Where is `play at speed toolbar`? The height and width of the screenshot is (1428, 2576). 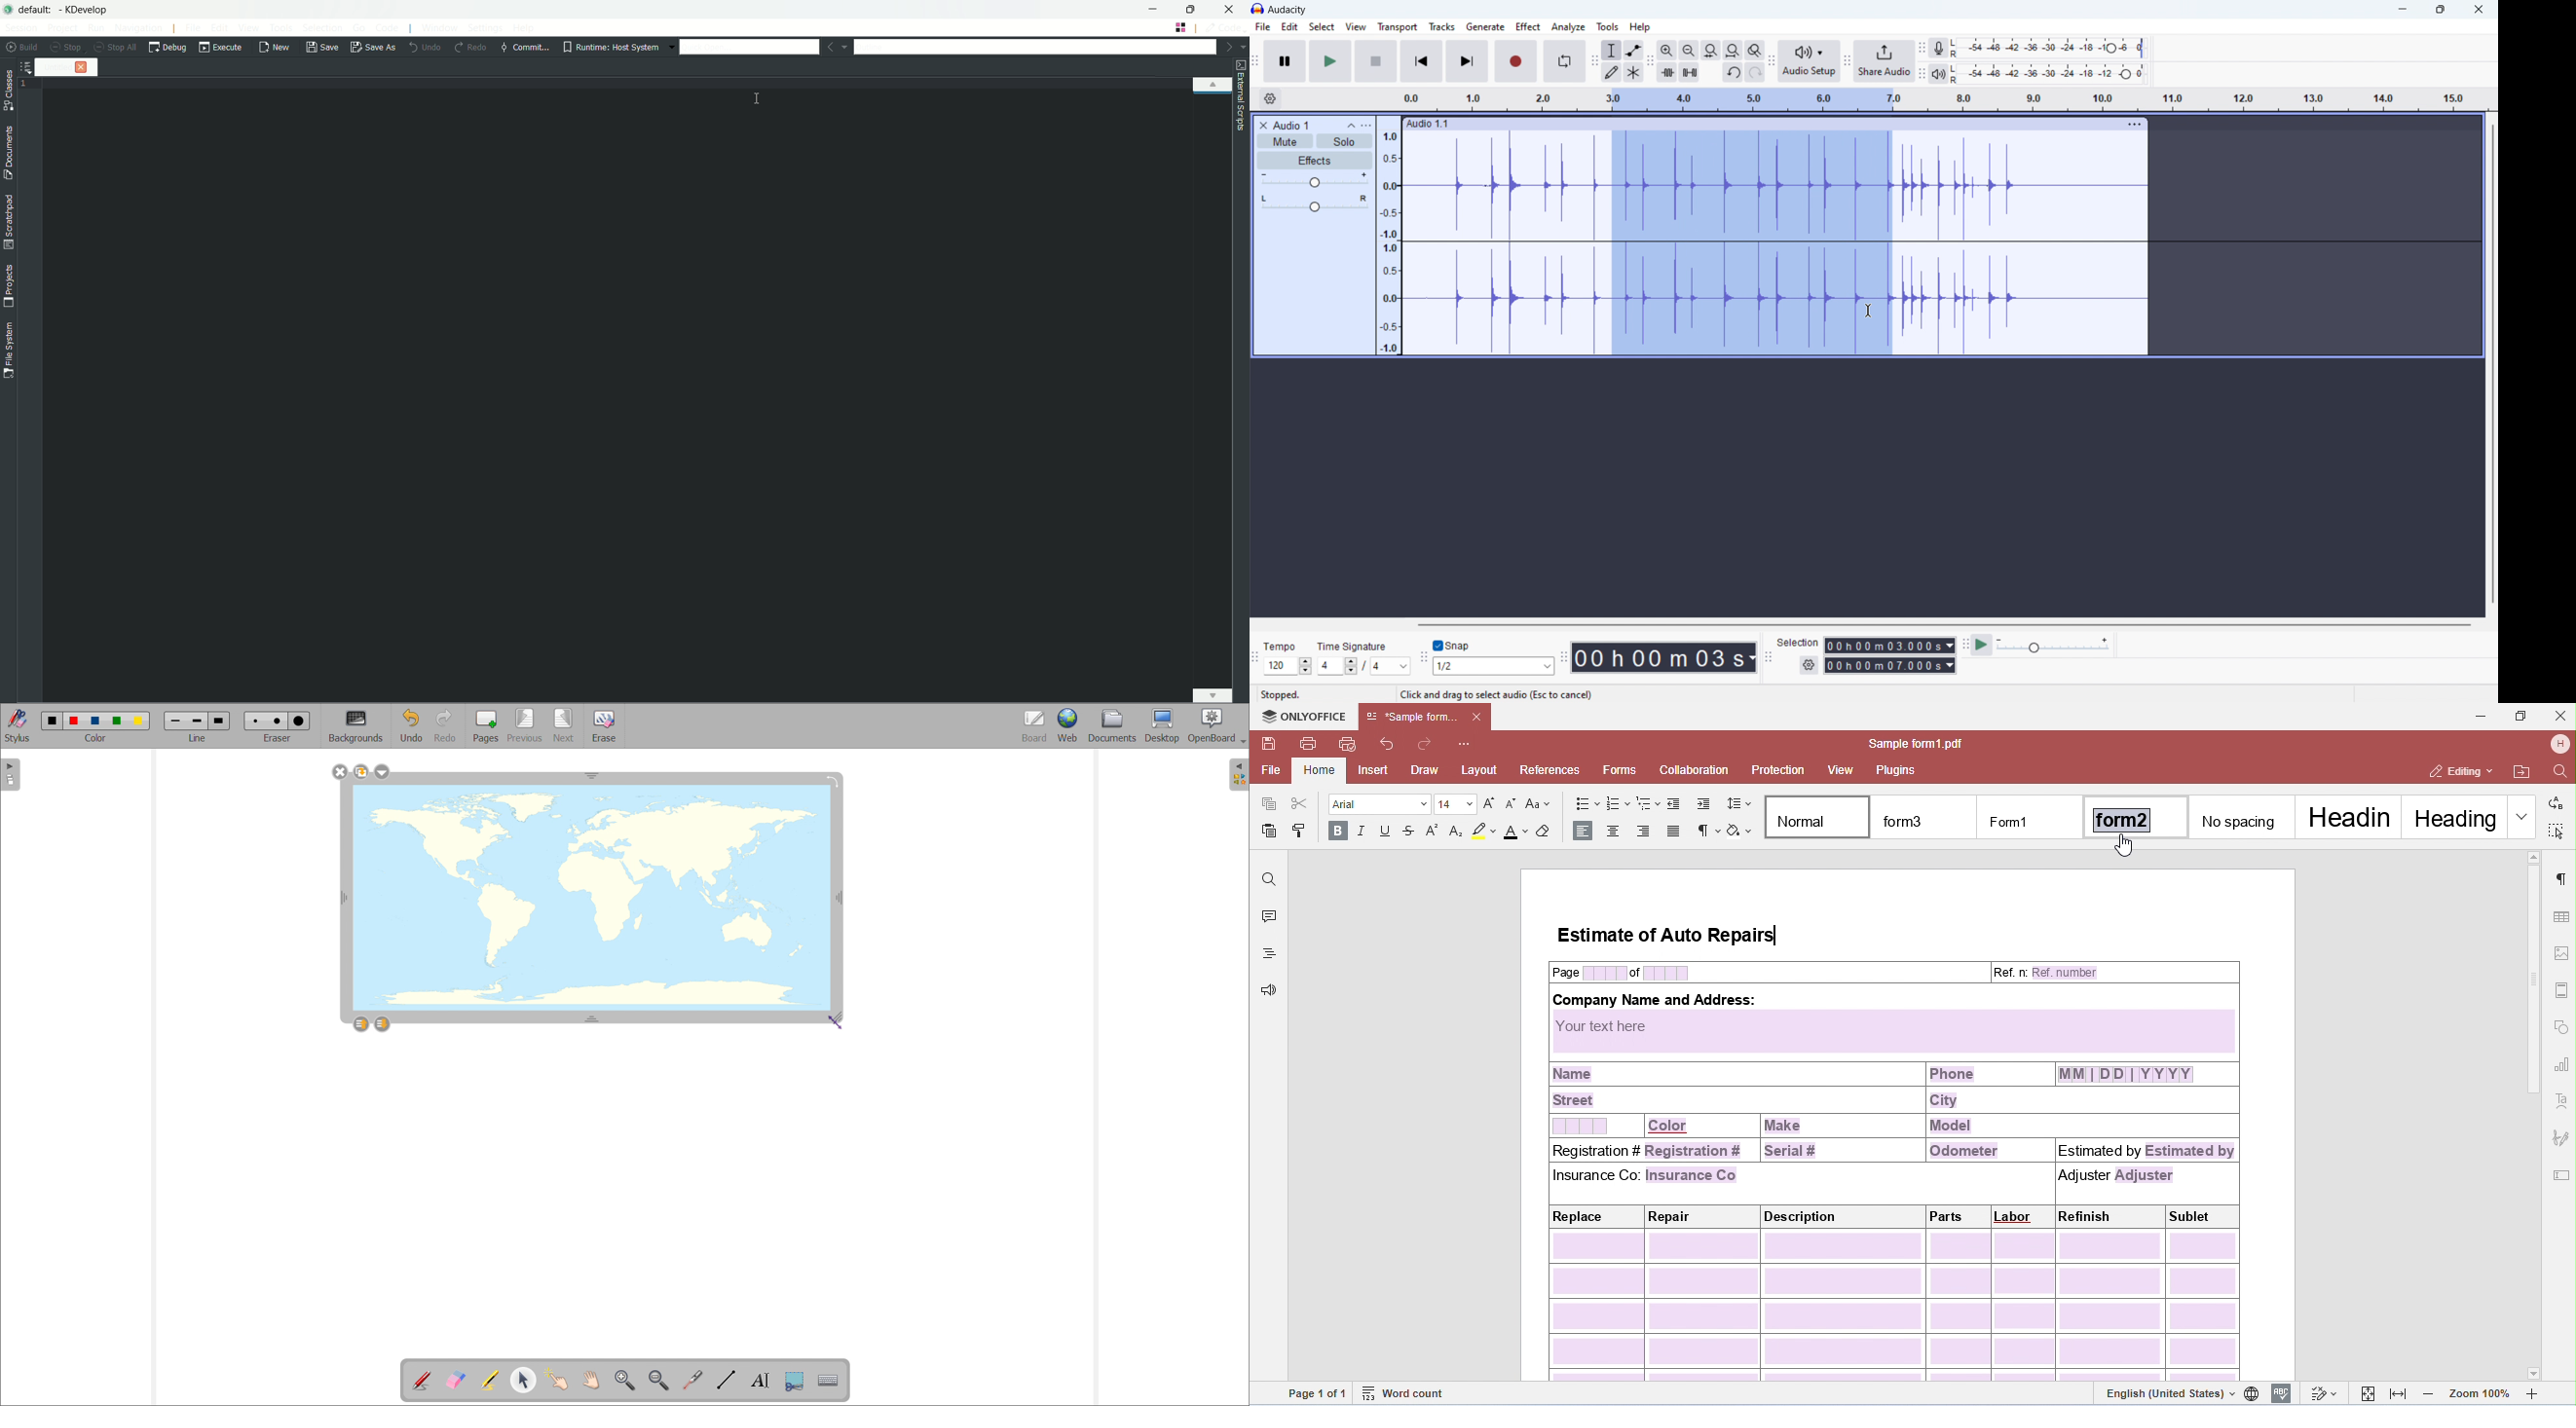 play at speed toolbar is located at coordinates (1964, 645).